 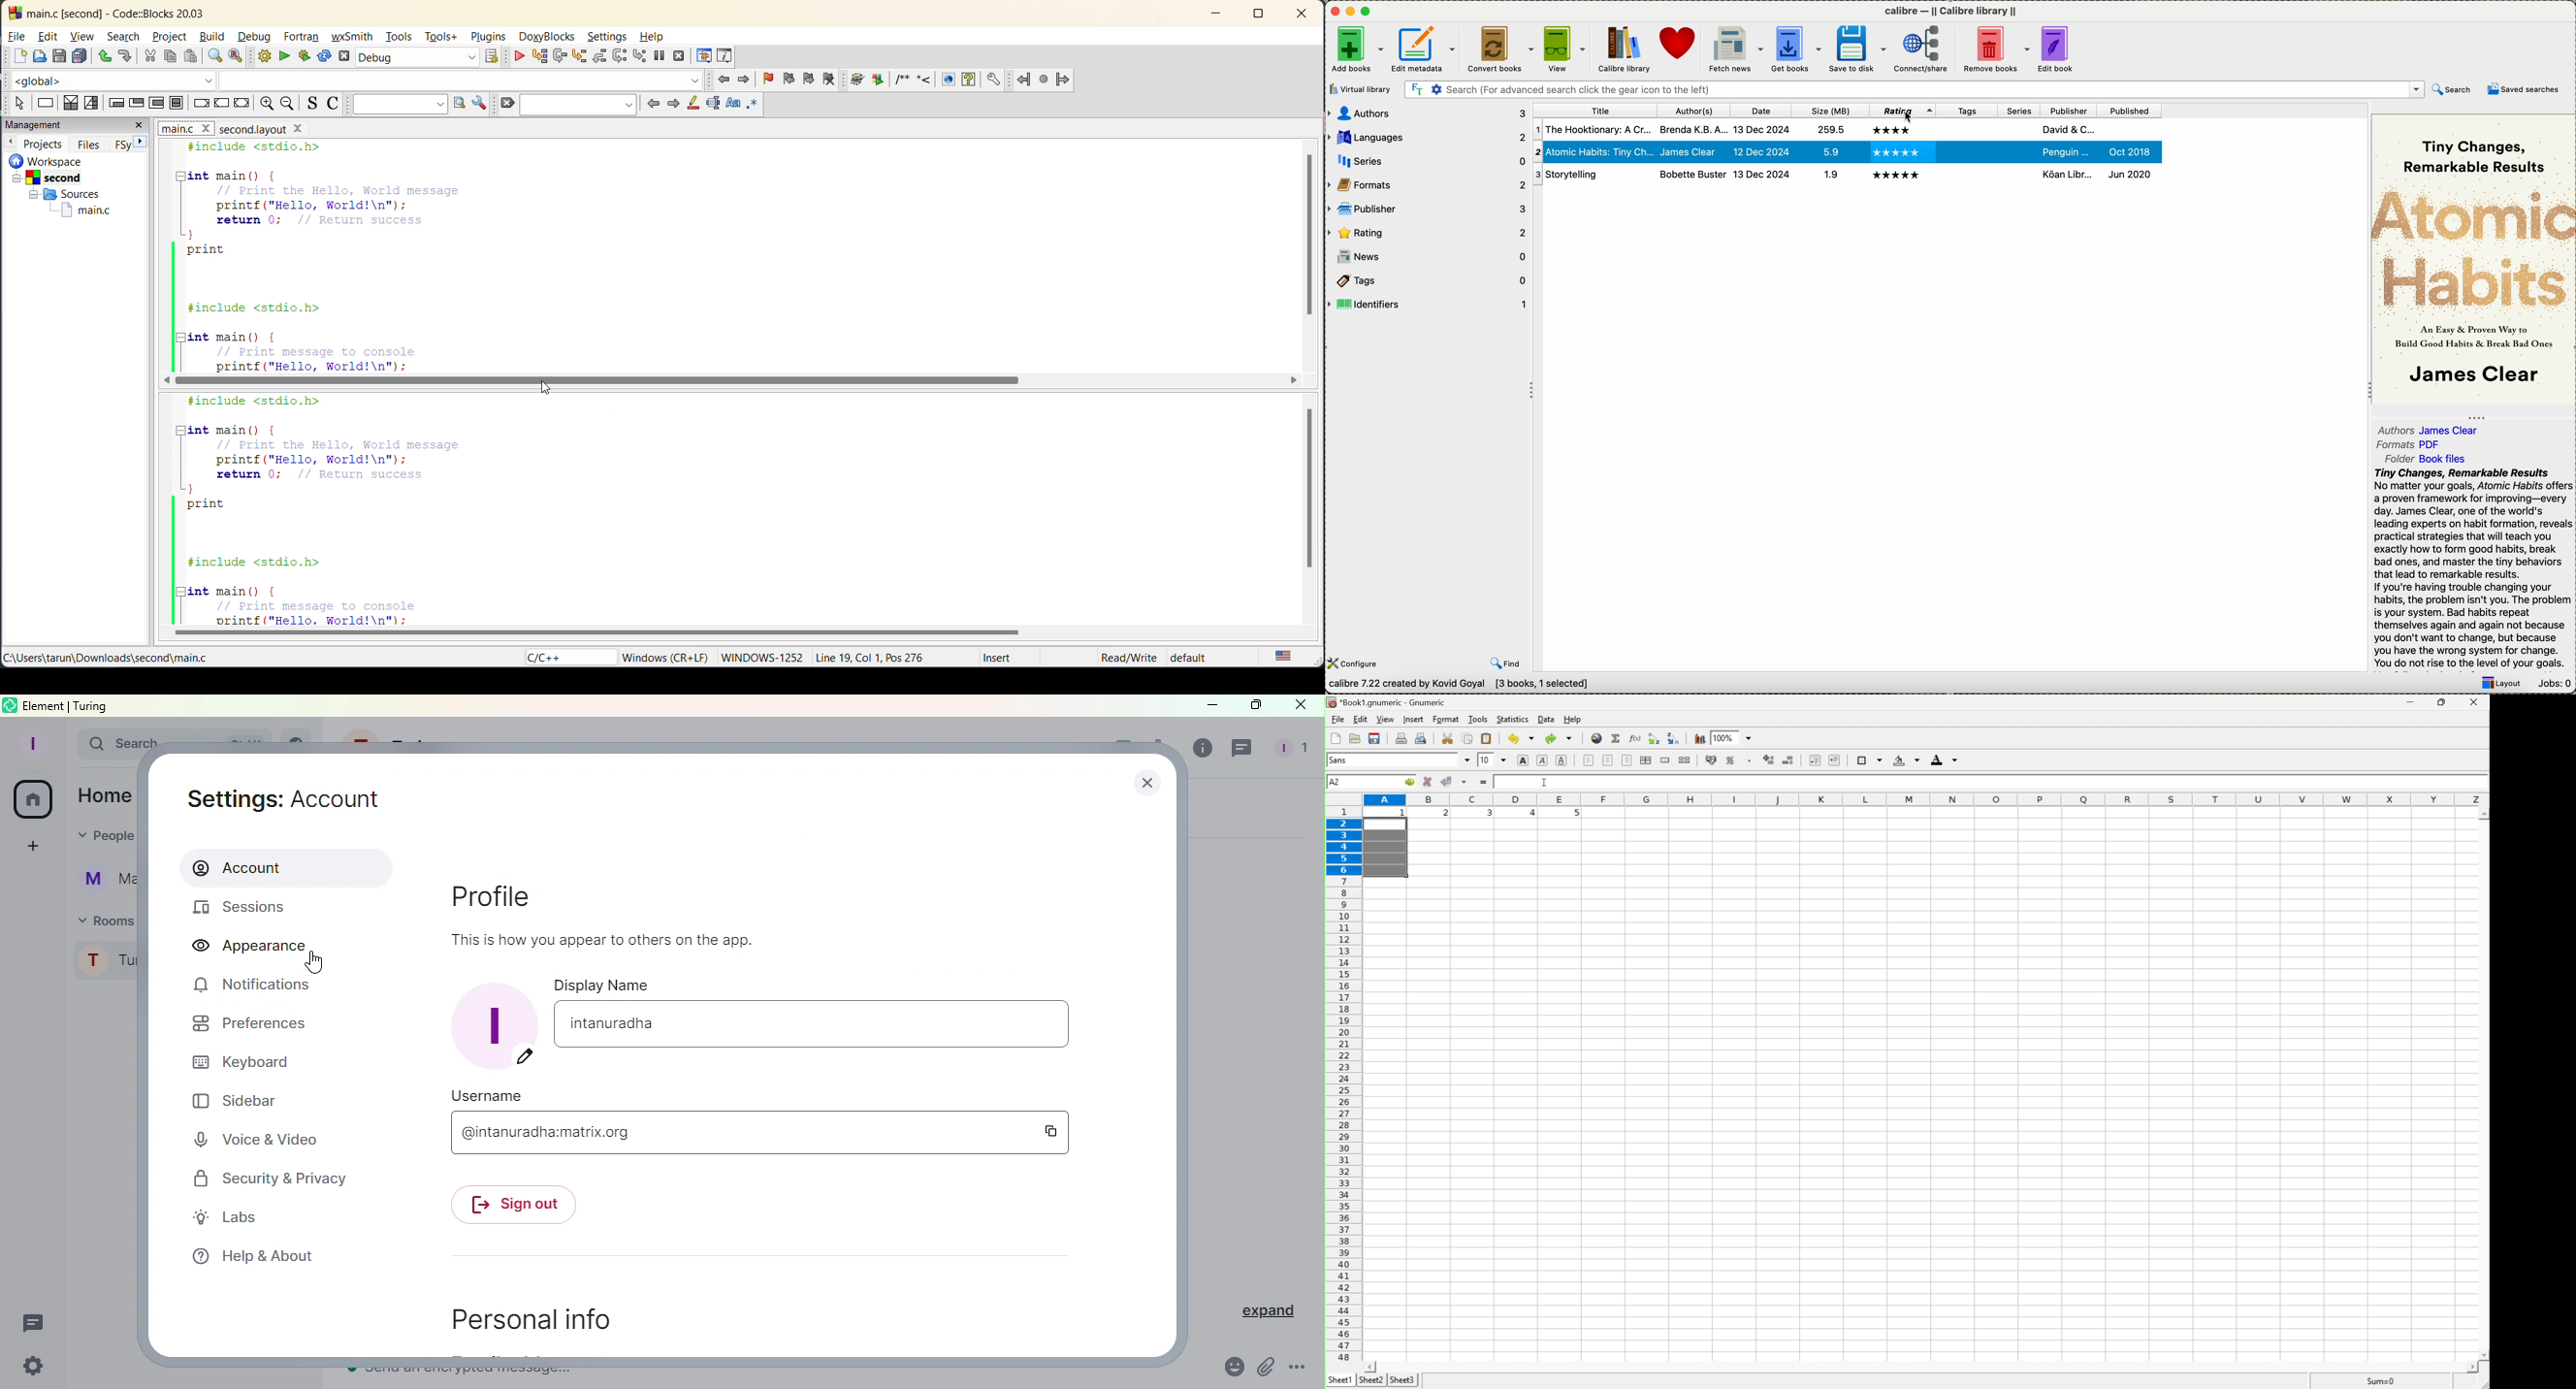 I want to click on wxsmith, so click(x=351, y=37).